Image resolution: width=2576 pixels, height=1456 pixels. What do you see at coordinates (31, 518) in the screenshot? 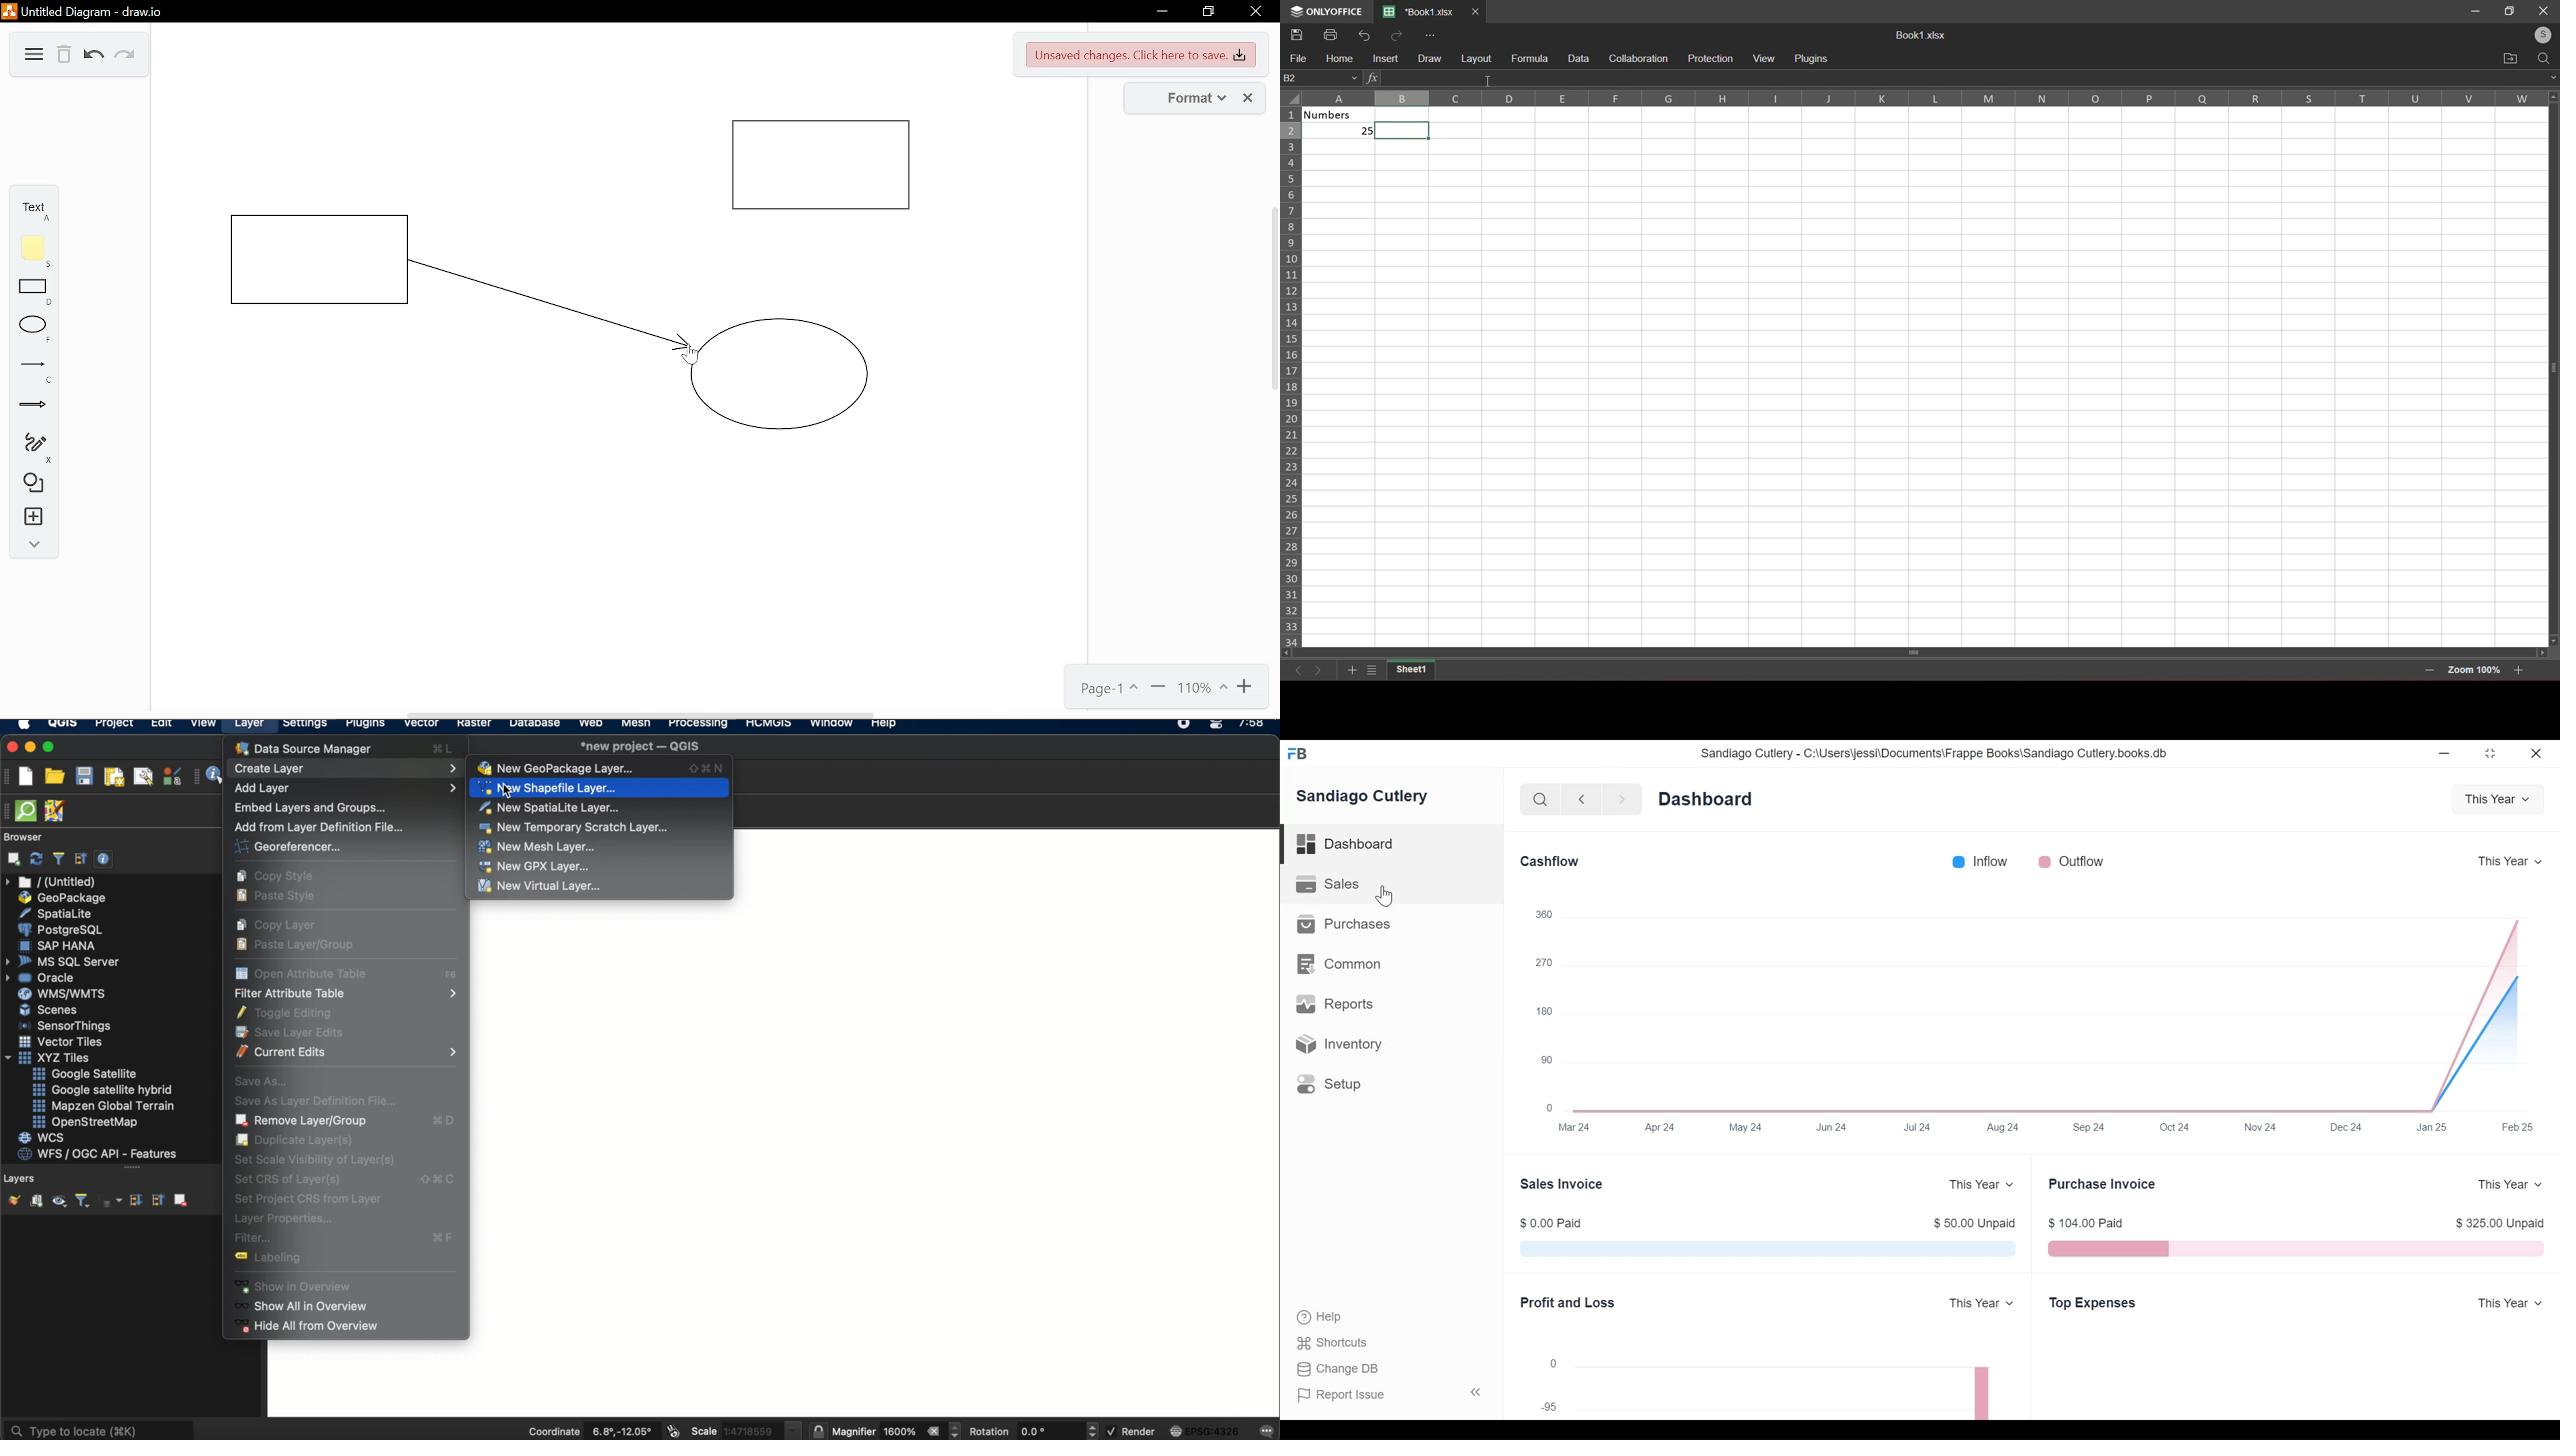
I see `Insert` at bounding box center [31, 518].